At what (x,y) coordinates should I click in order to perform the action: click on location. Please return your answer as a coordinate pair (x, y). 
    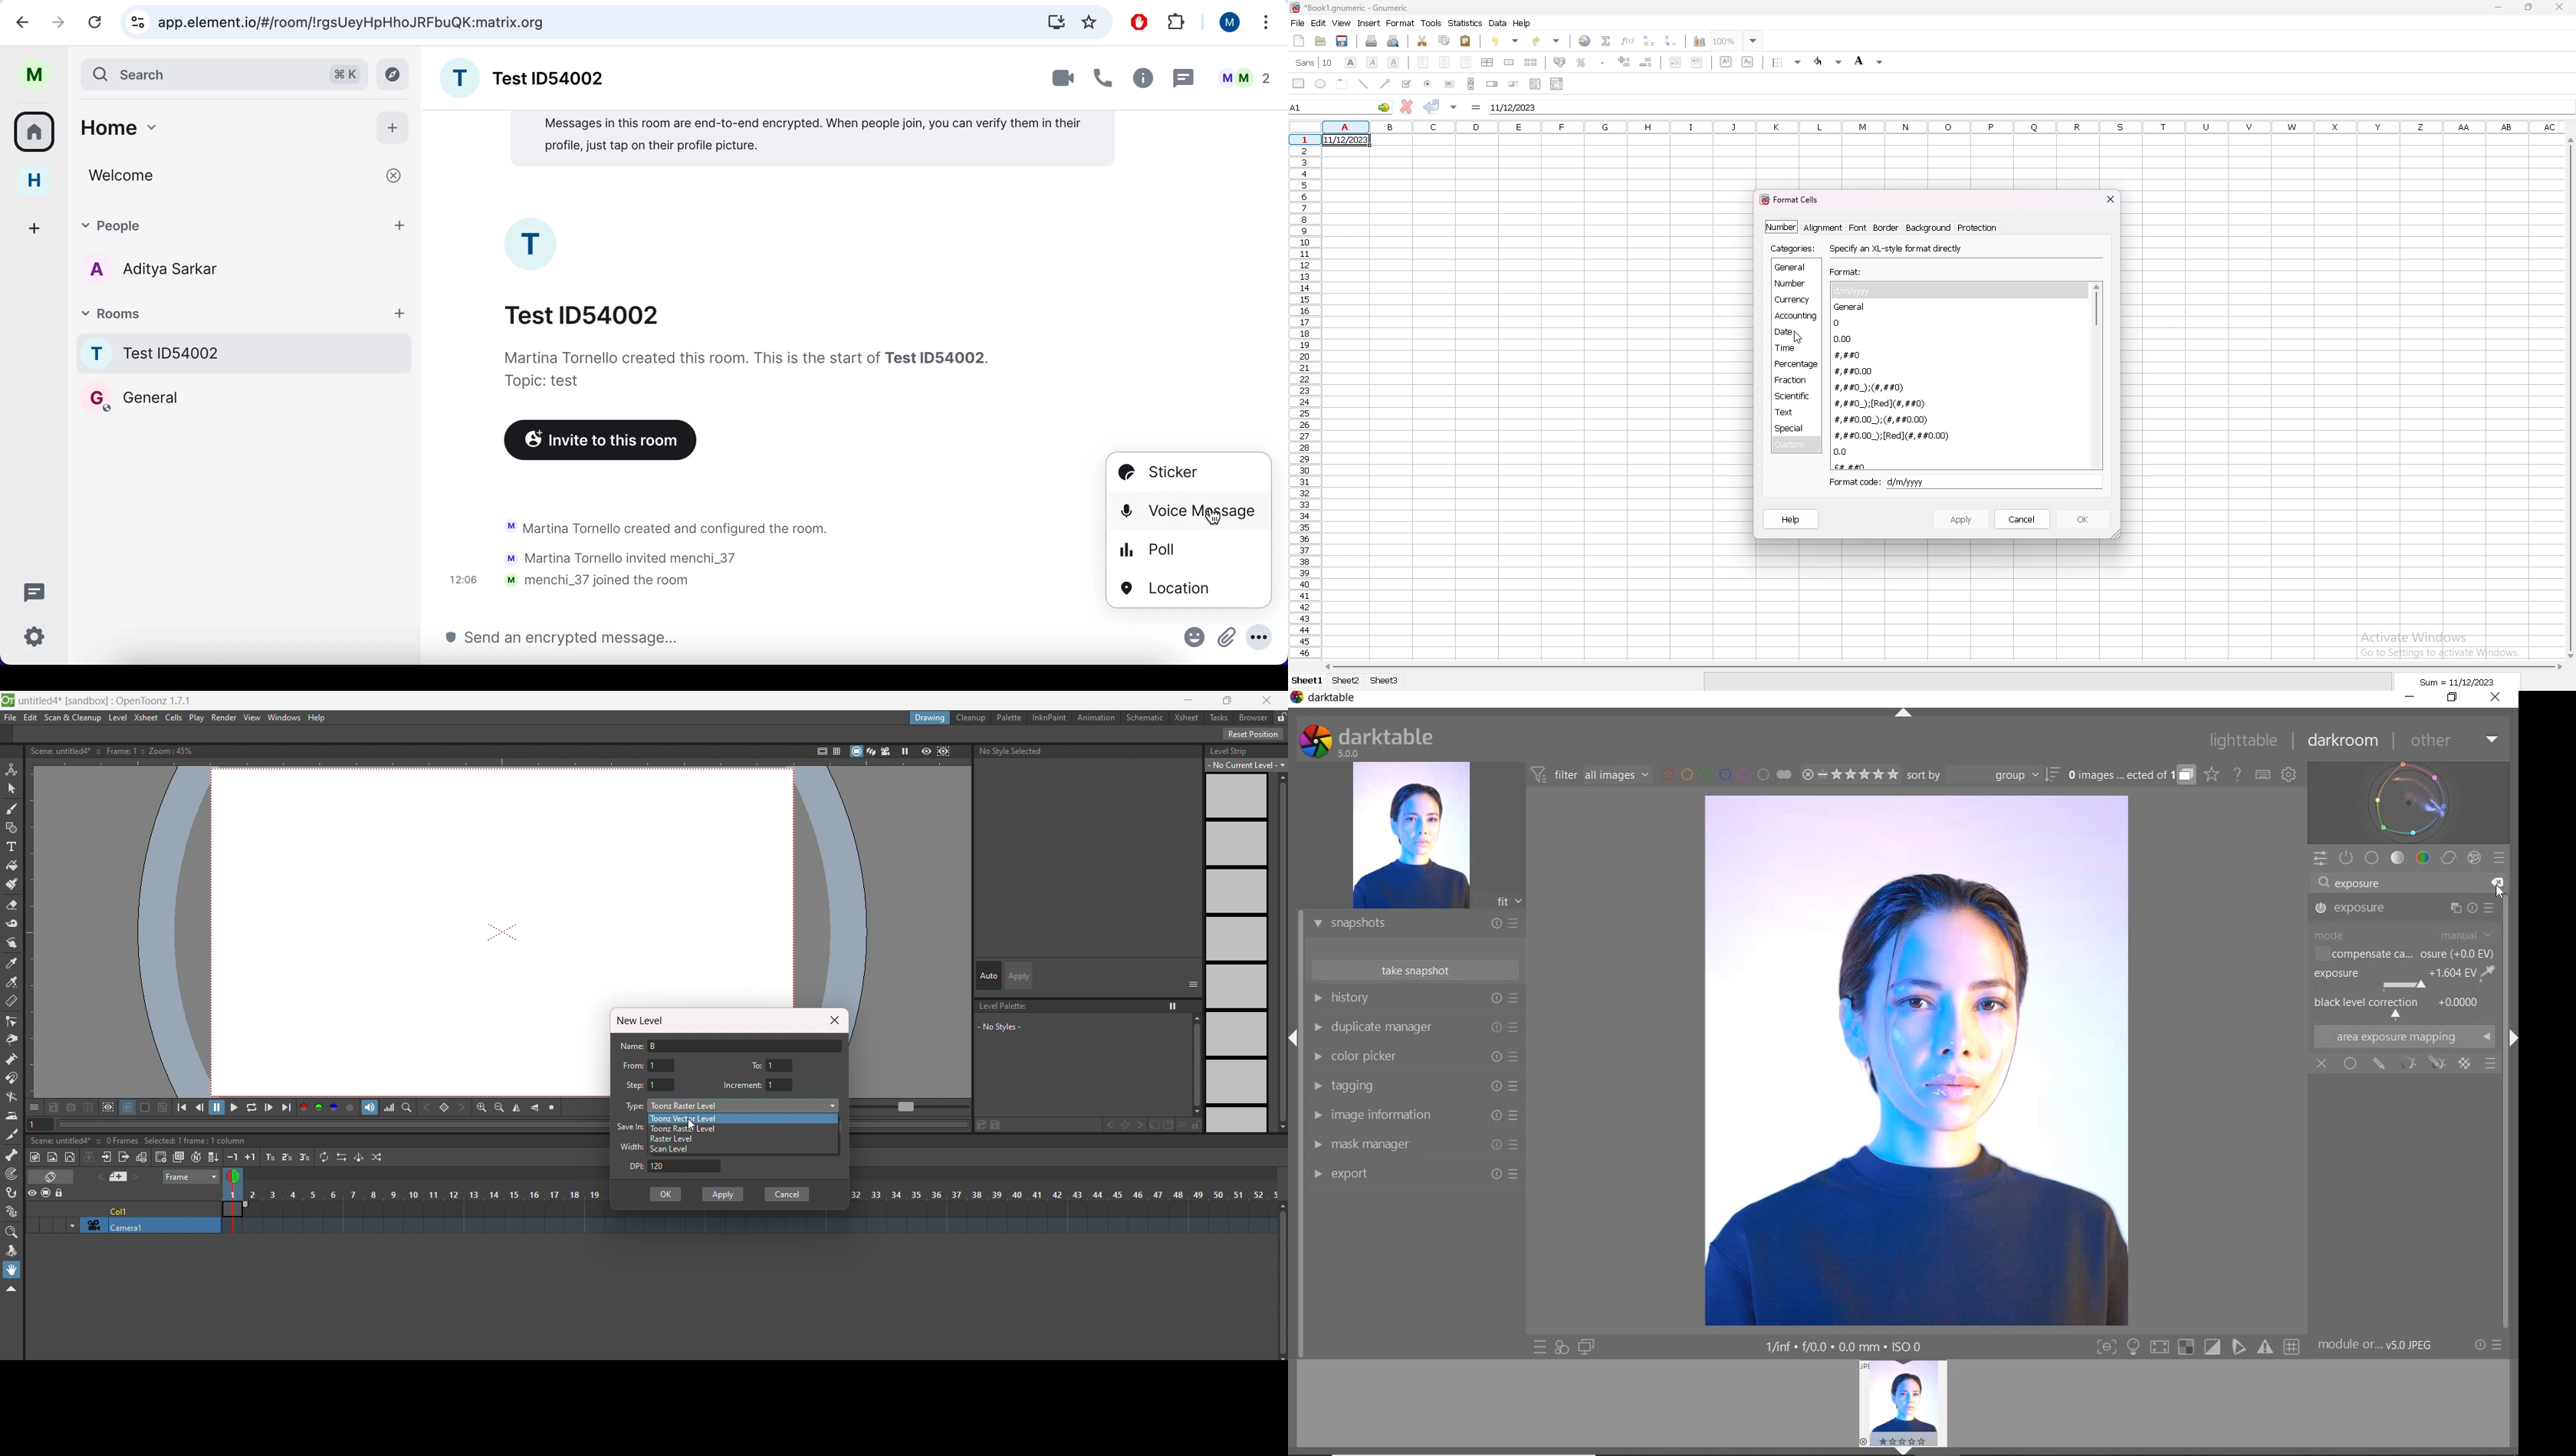
    Looking at the image, I should click on (1166, 589).